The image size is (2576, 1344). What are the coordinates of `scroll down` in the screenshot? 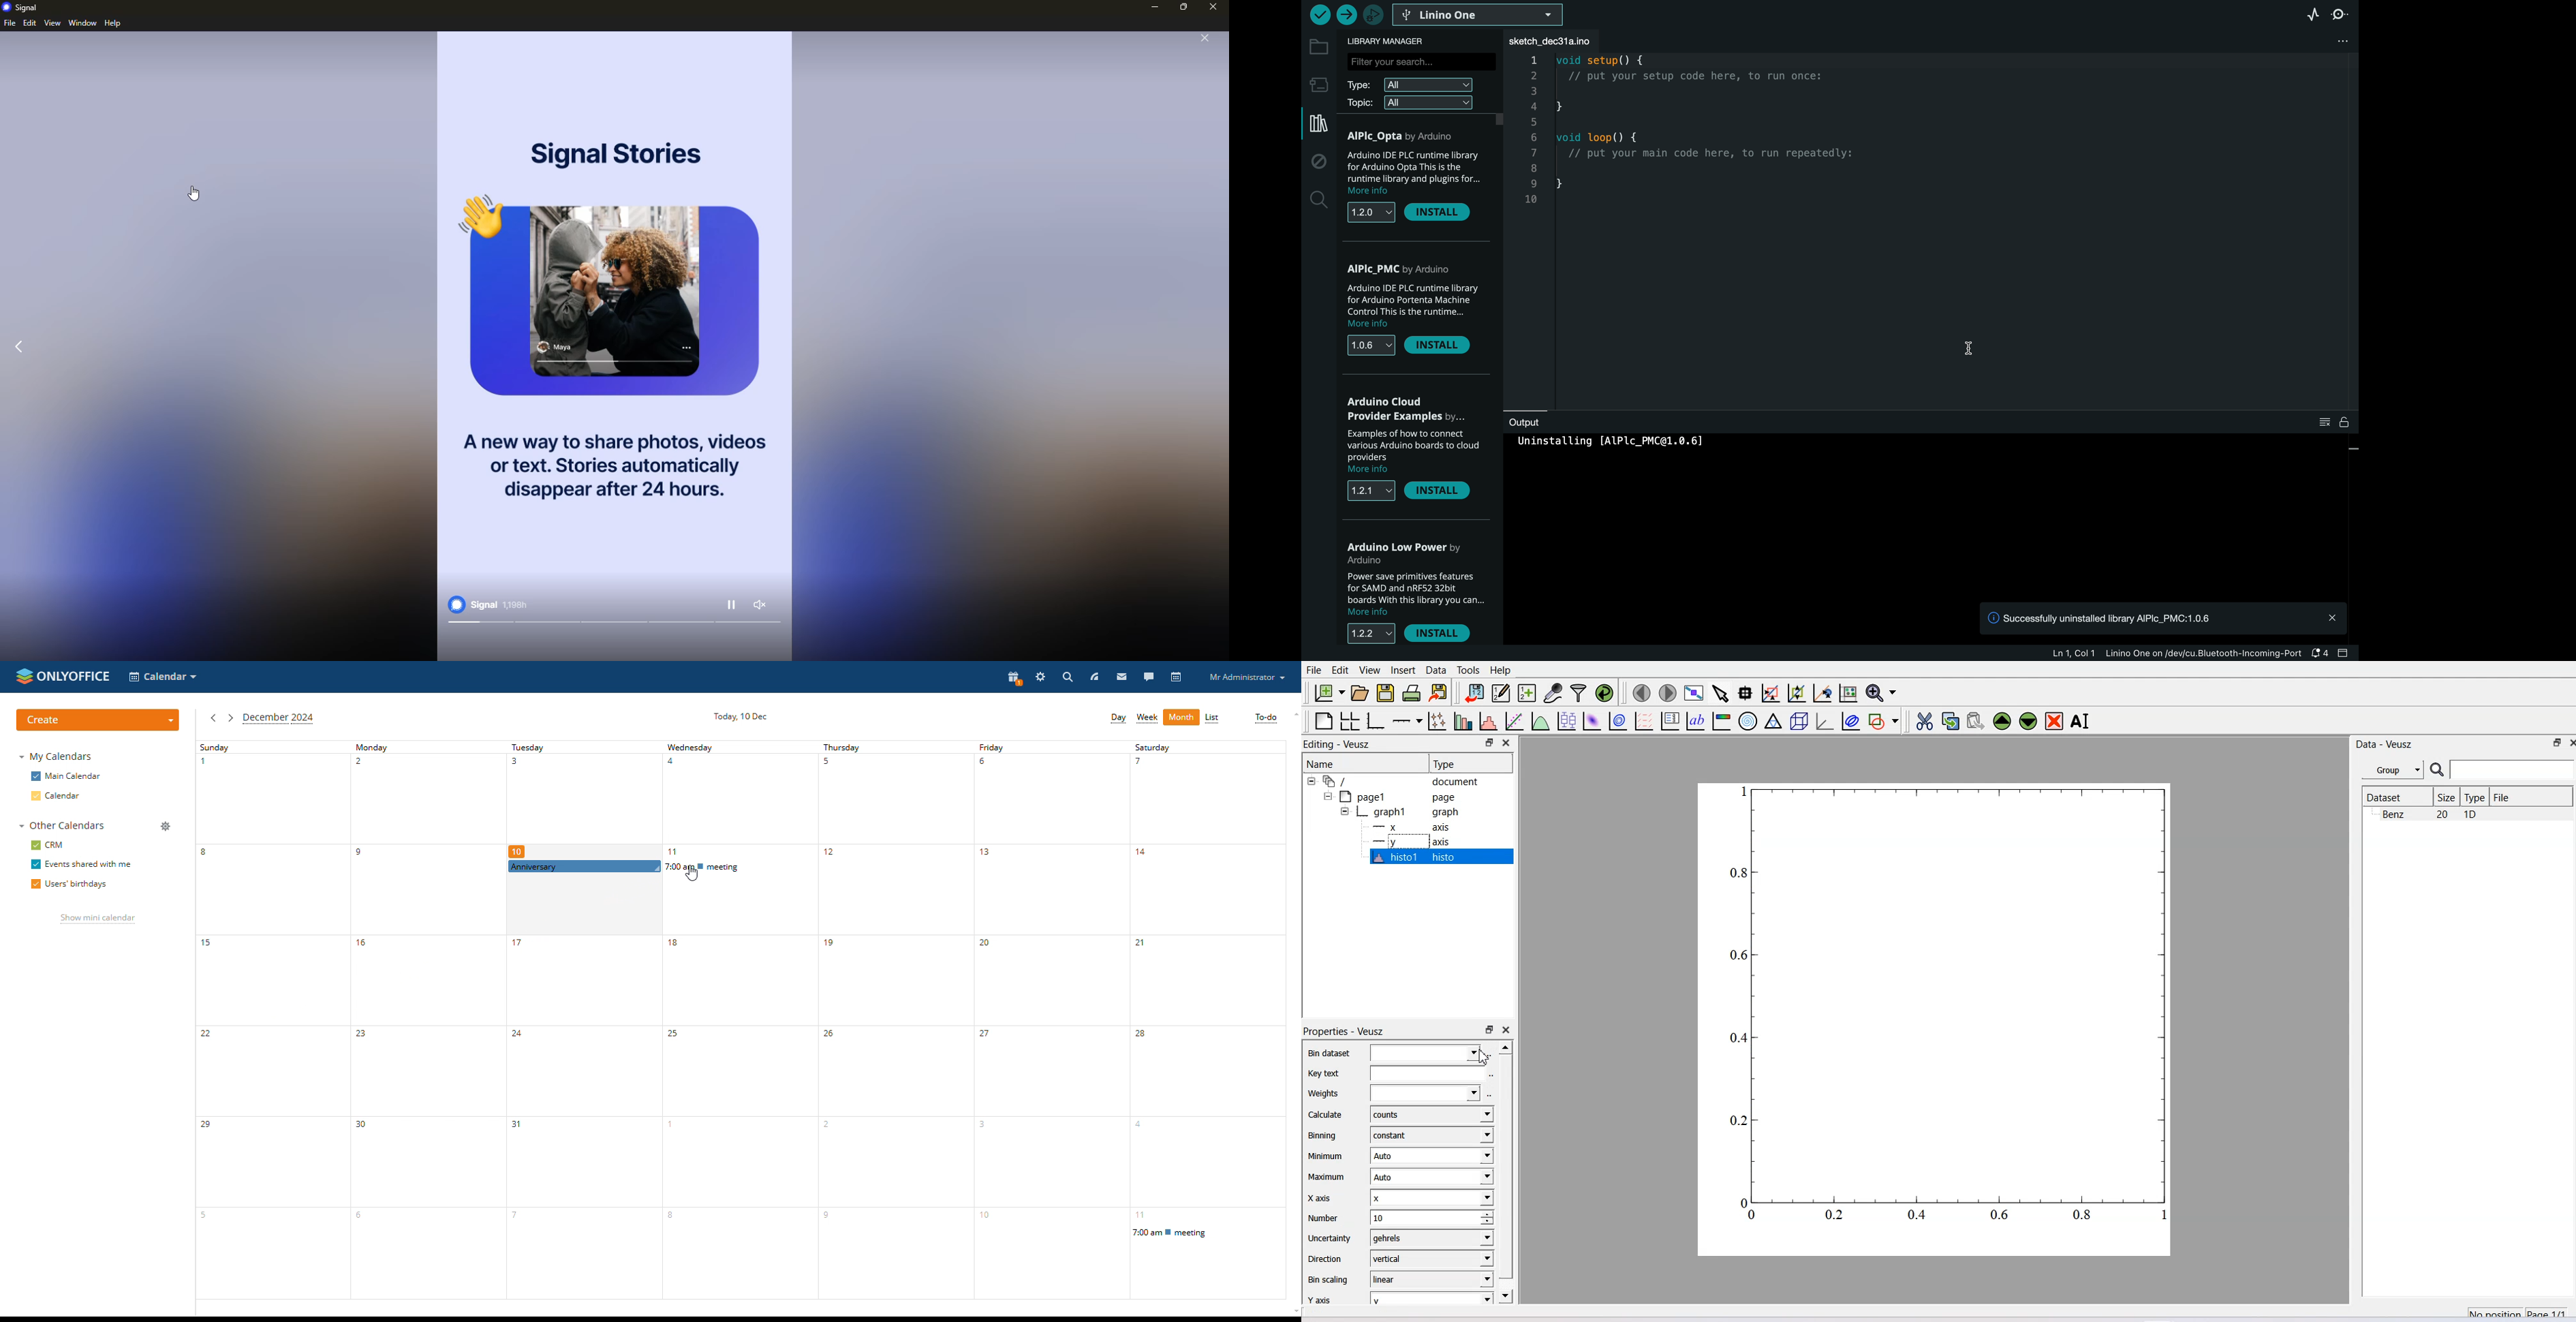 It's located at (1290, 1311).